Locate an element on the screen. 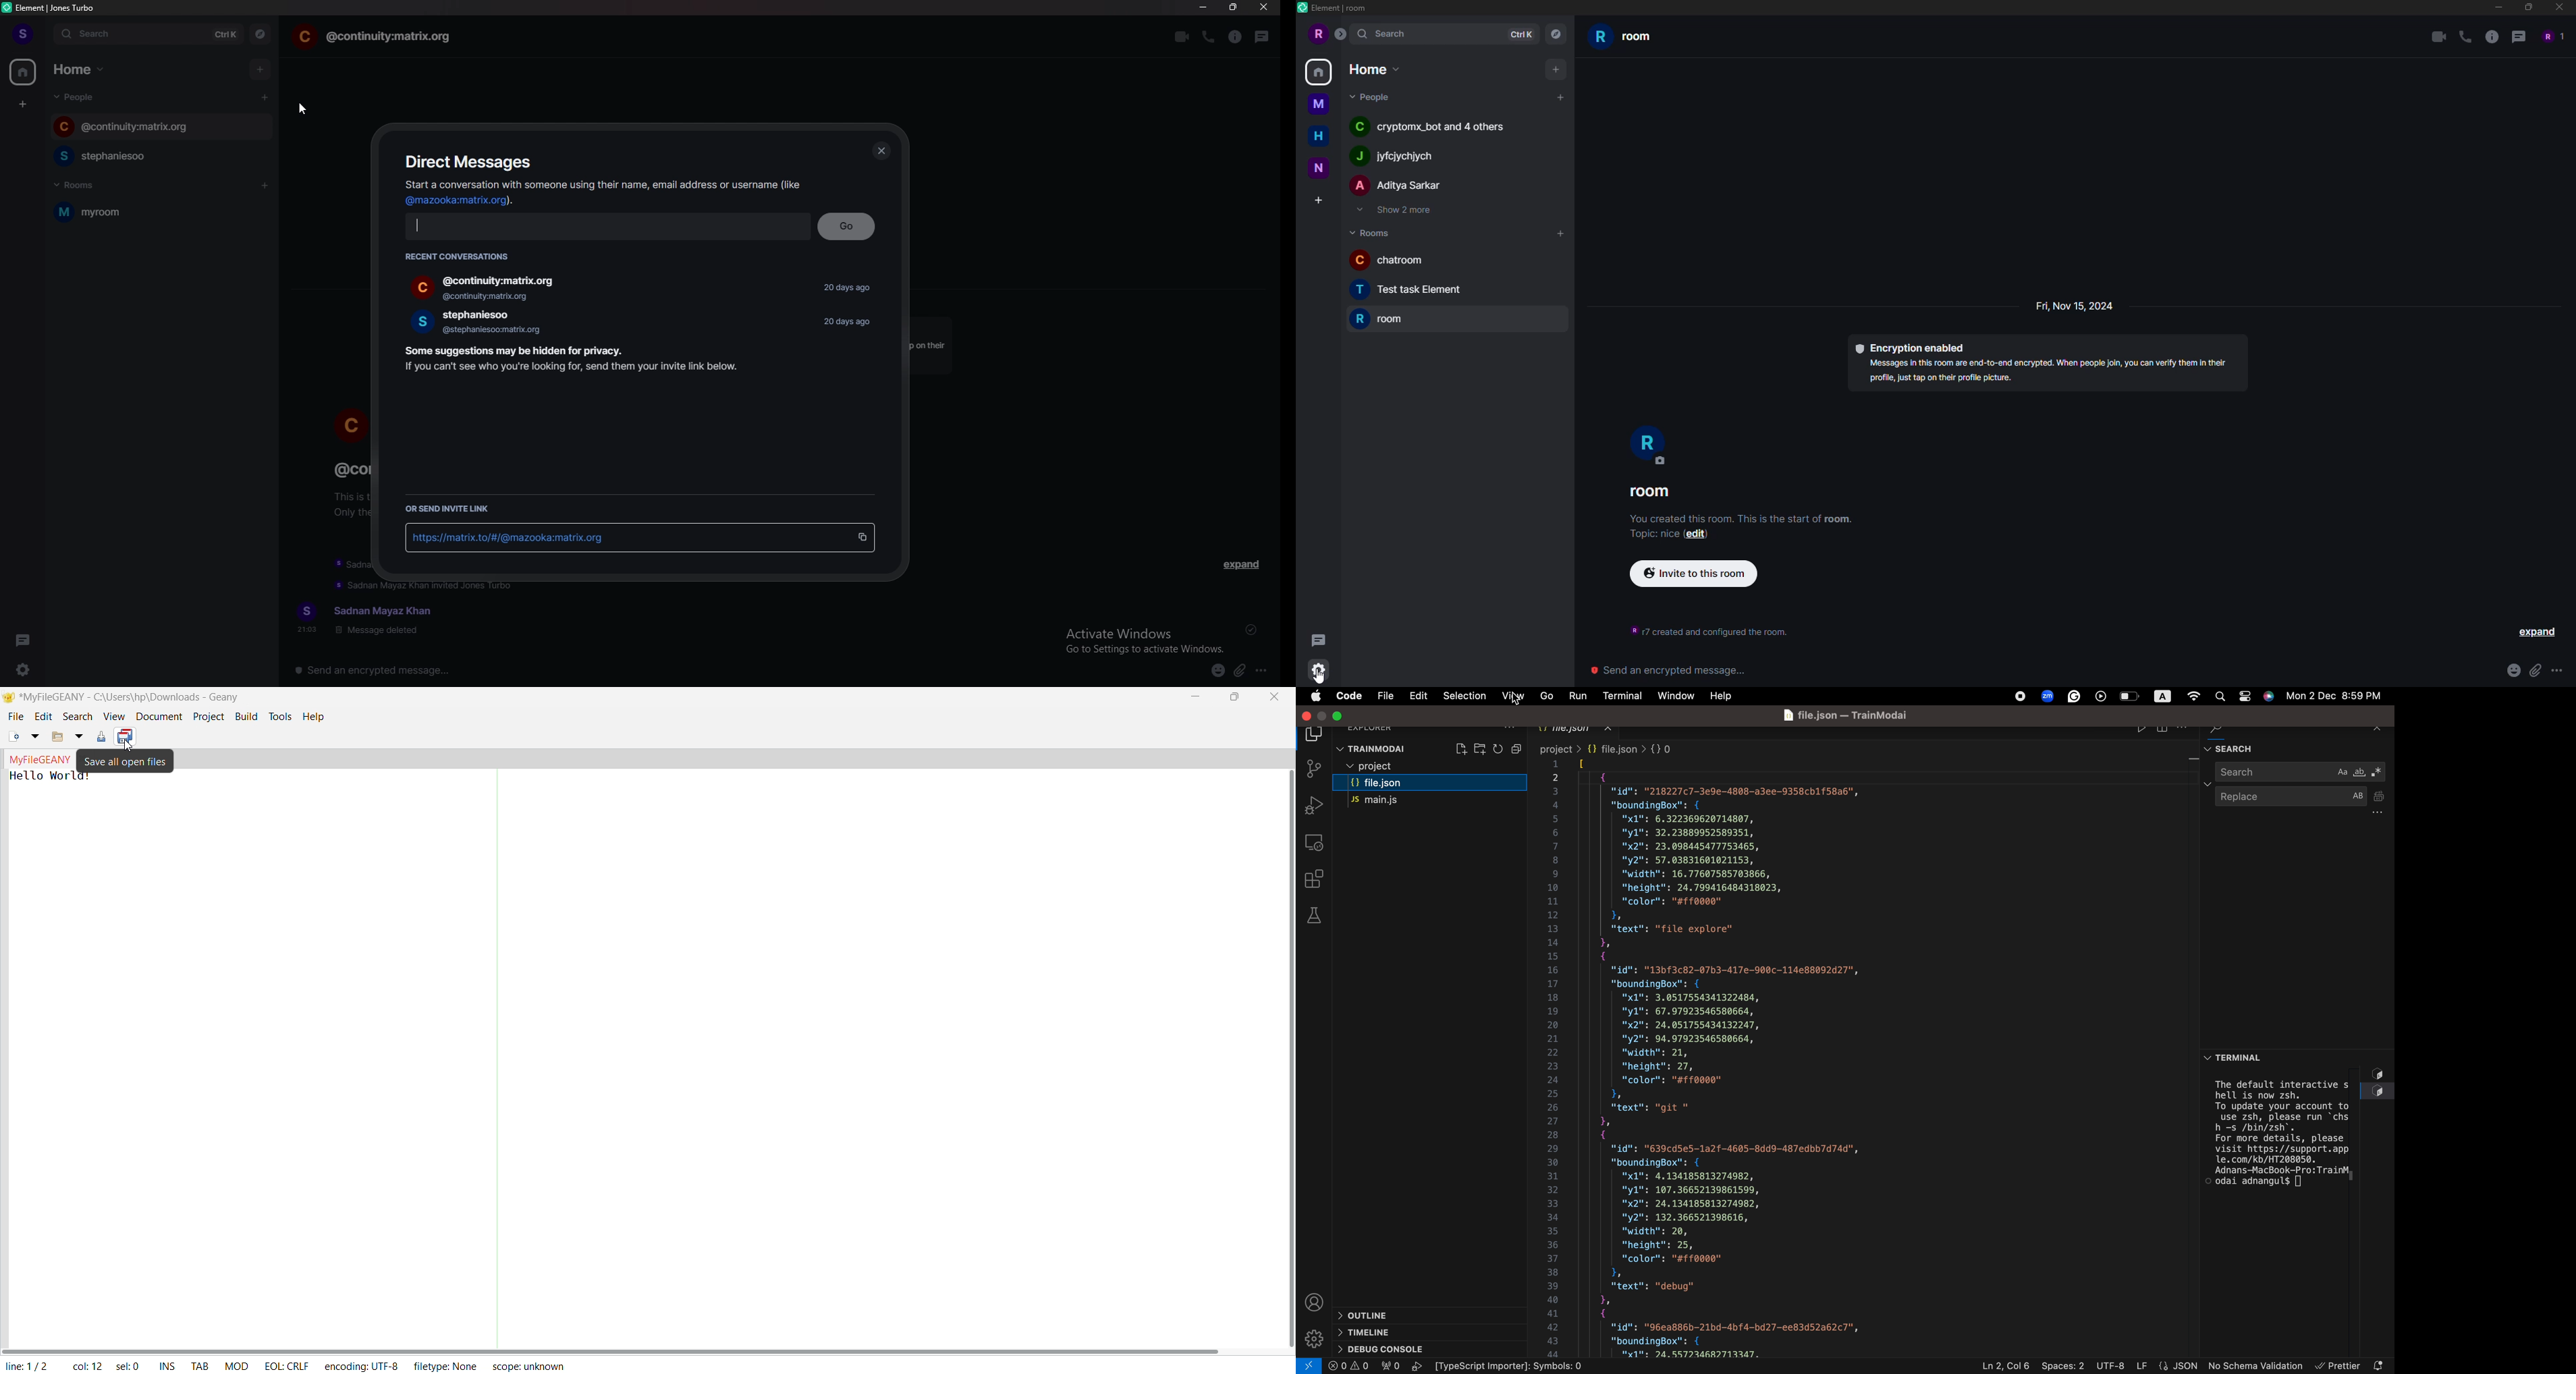 The width and height of the screenshot is (2576, 1400). file explorer settings is located at coordinates (1508, 727).